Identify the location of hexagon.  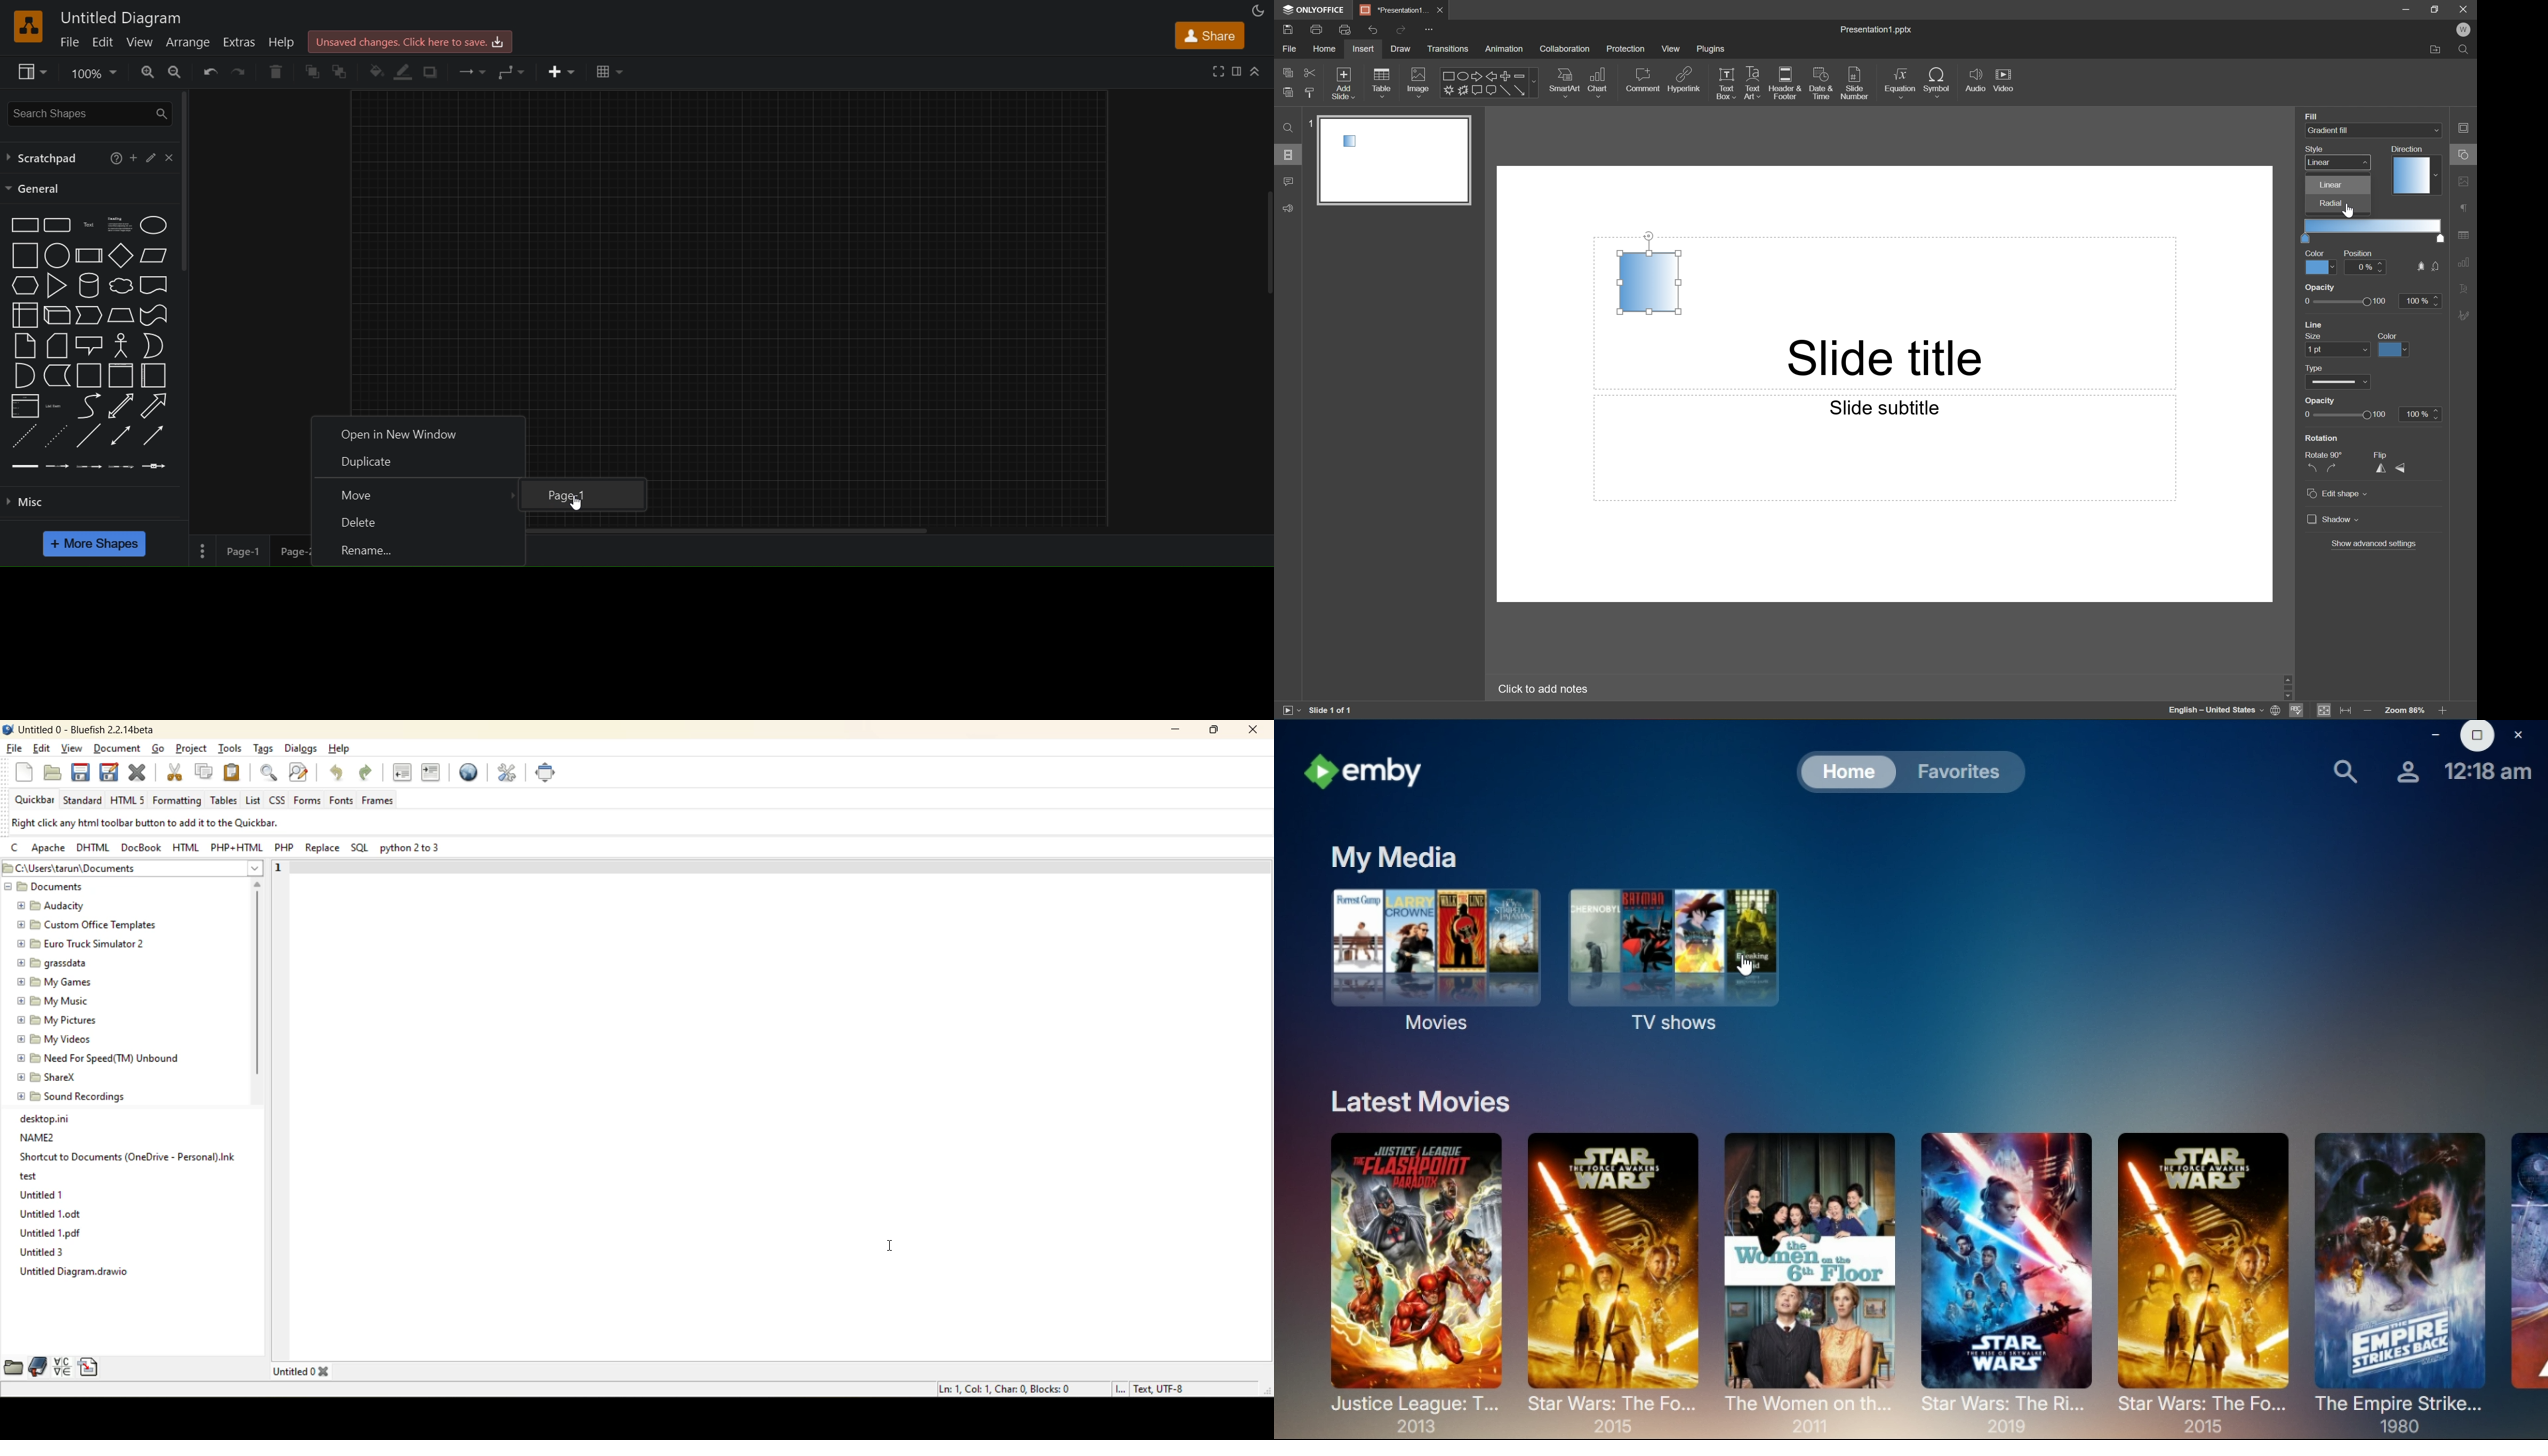
(26, 286).